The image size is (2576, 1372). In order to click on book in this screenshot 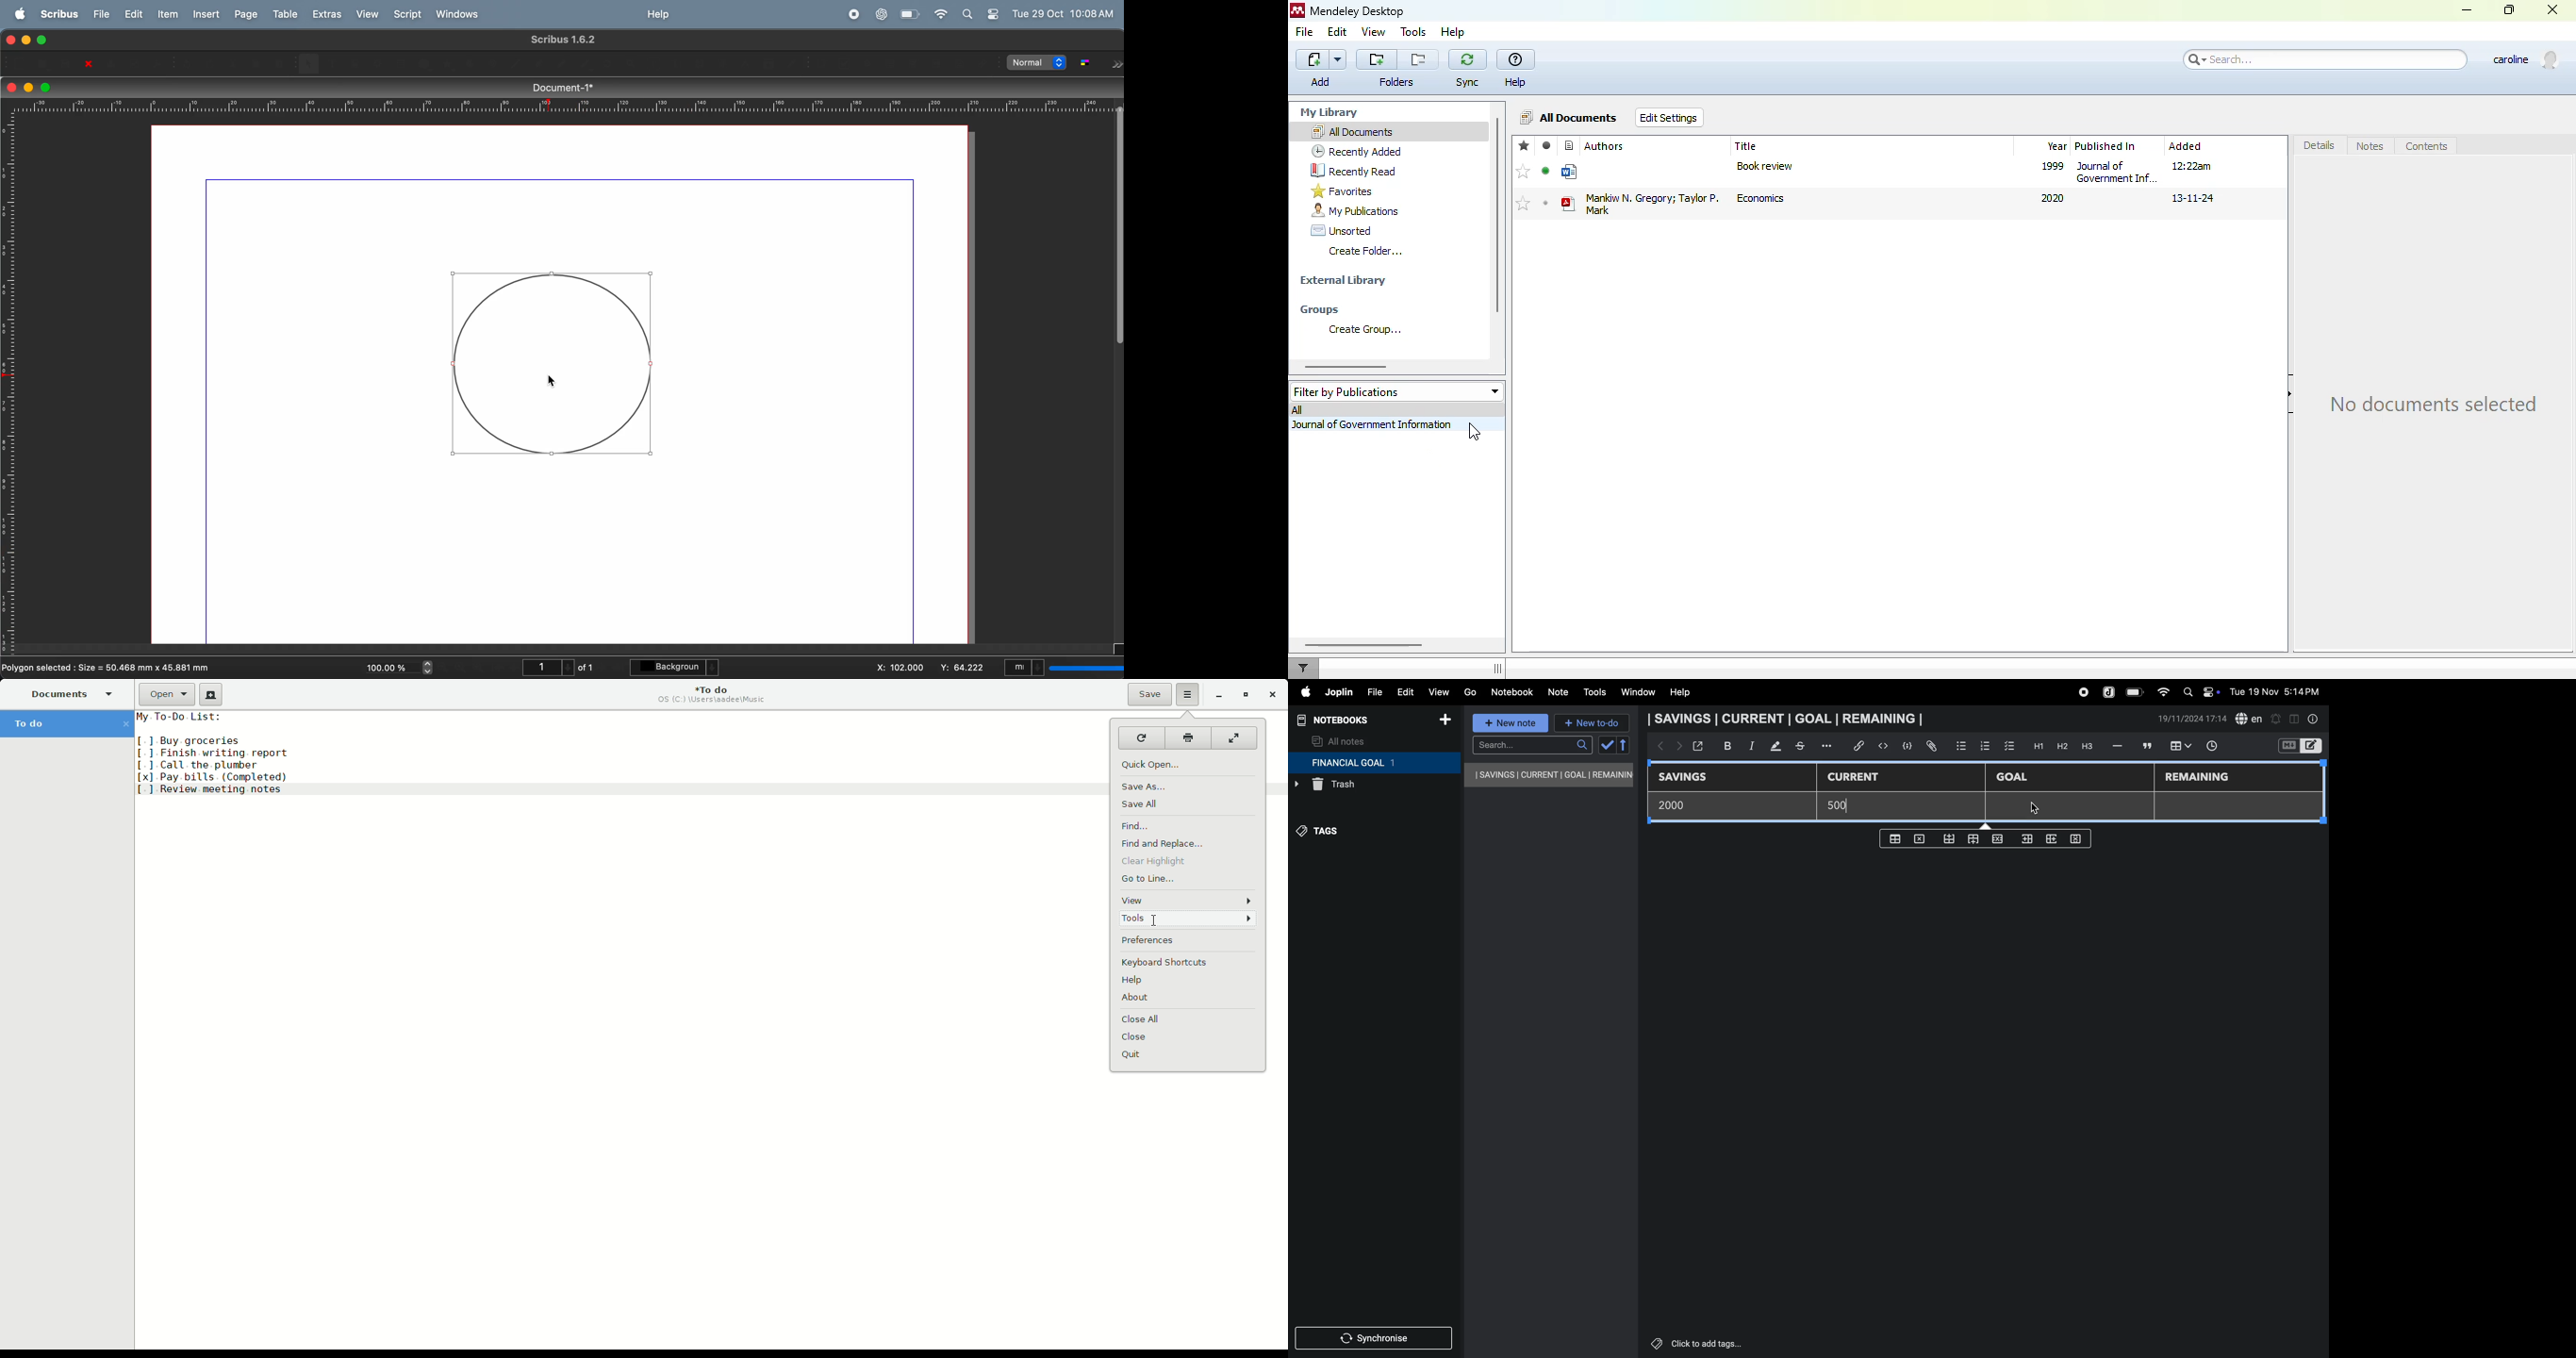, I will do `click(1568, 205)`.